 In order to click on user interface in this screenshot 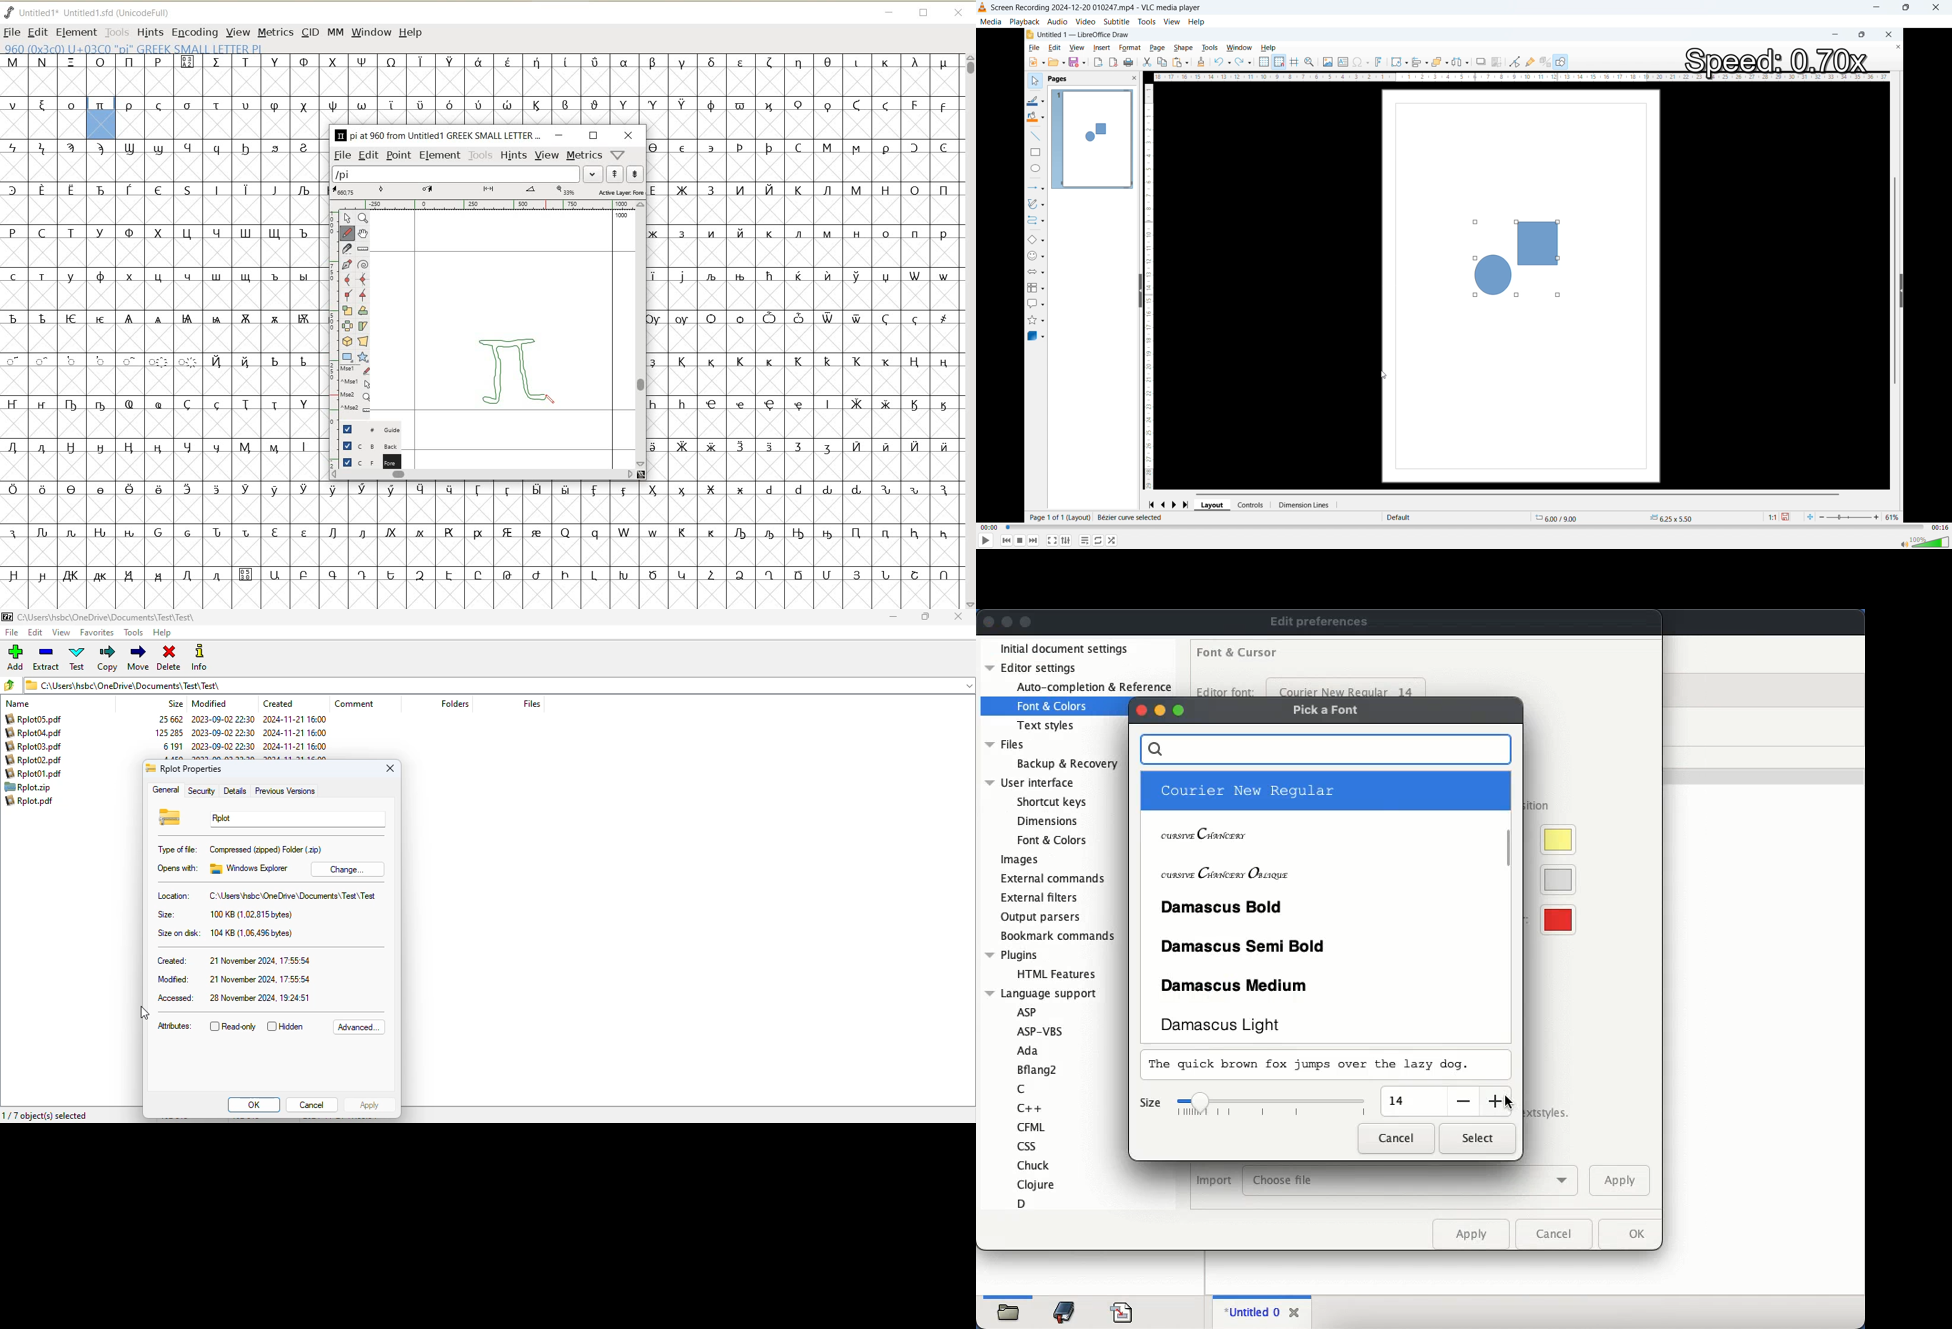, I will do `click(1031, 783)`.